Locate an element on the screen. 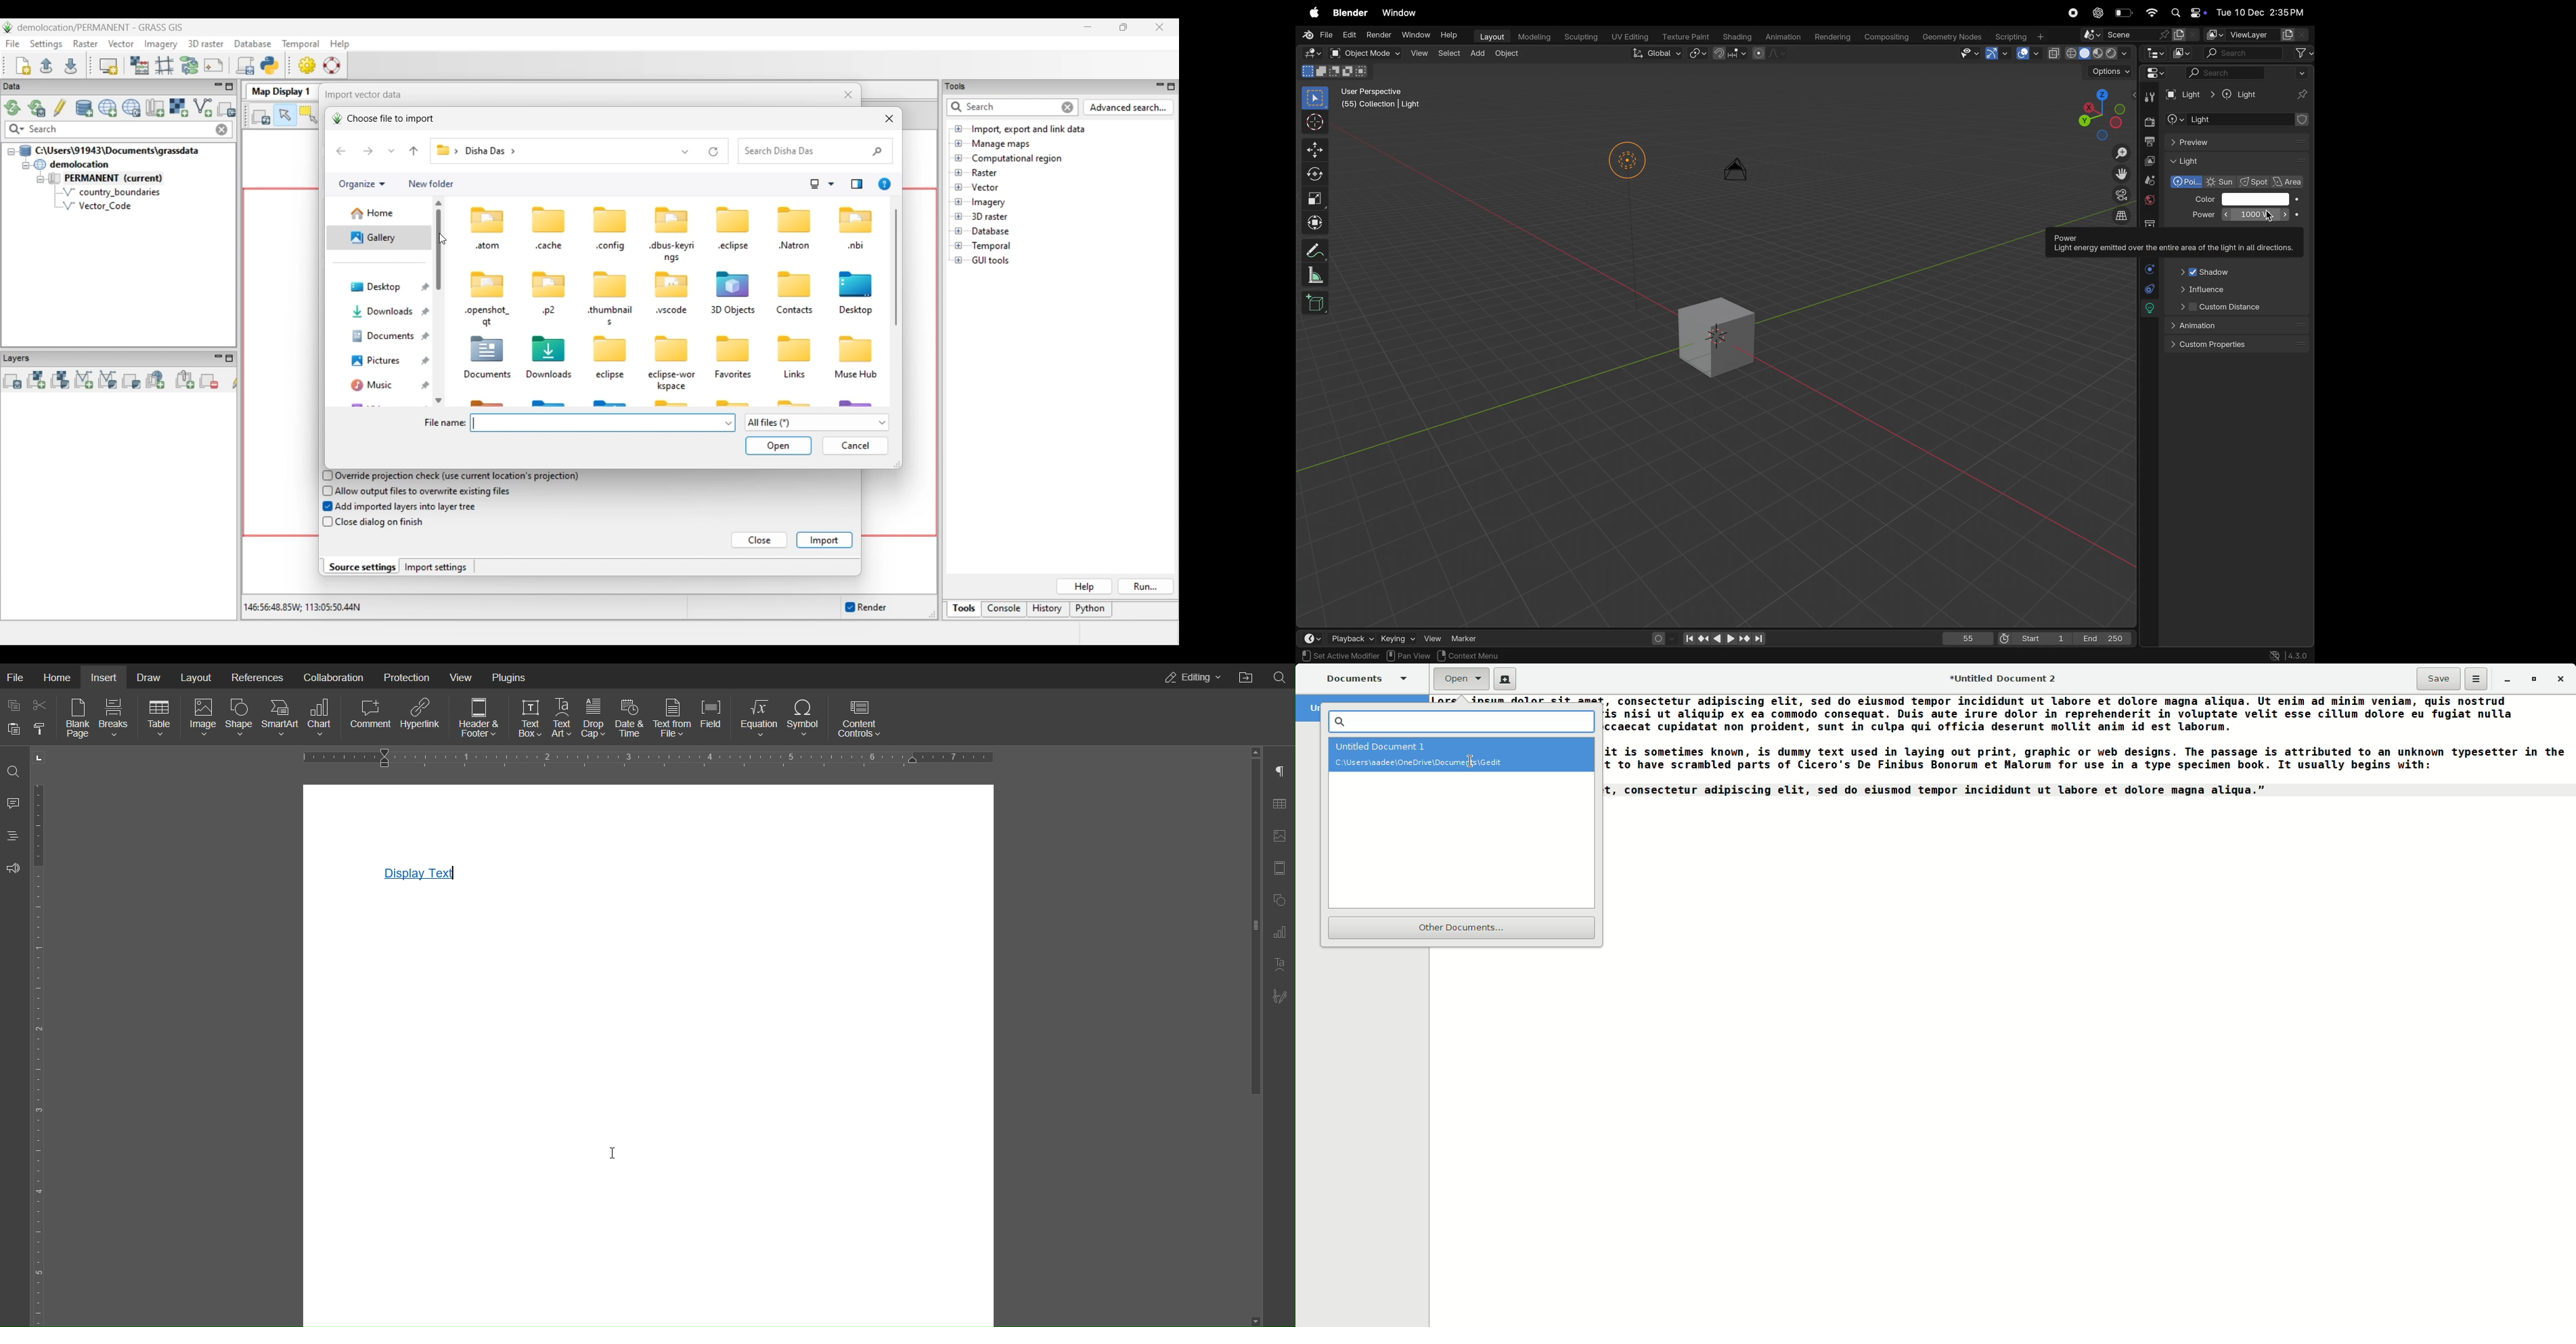  cursor is located at coordinates (610, 1155).